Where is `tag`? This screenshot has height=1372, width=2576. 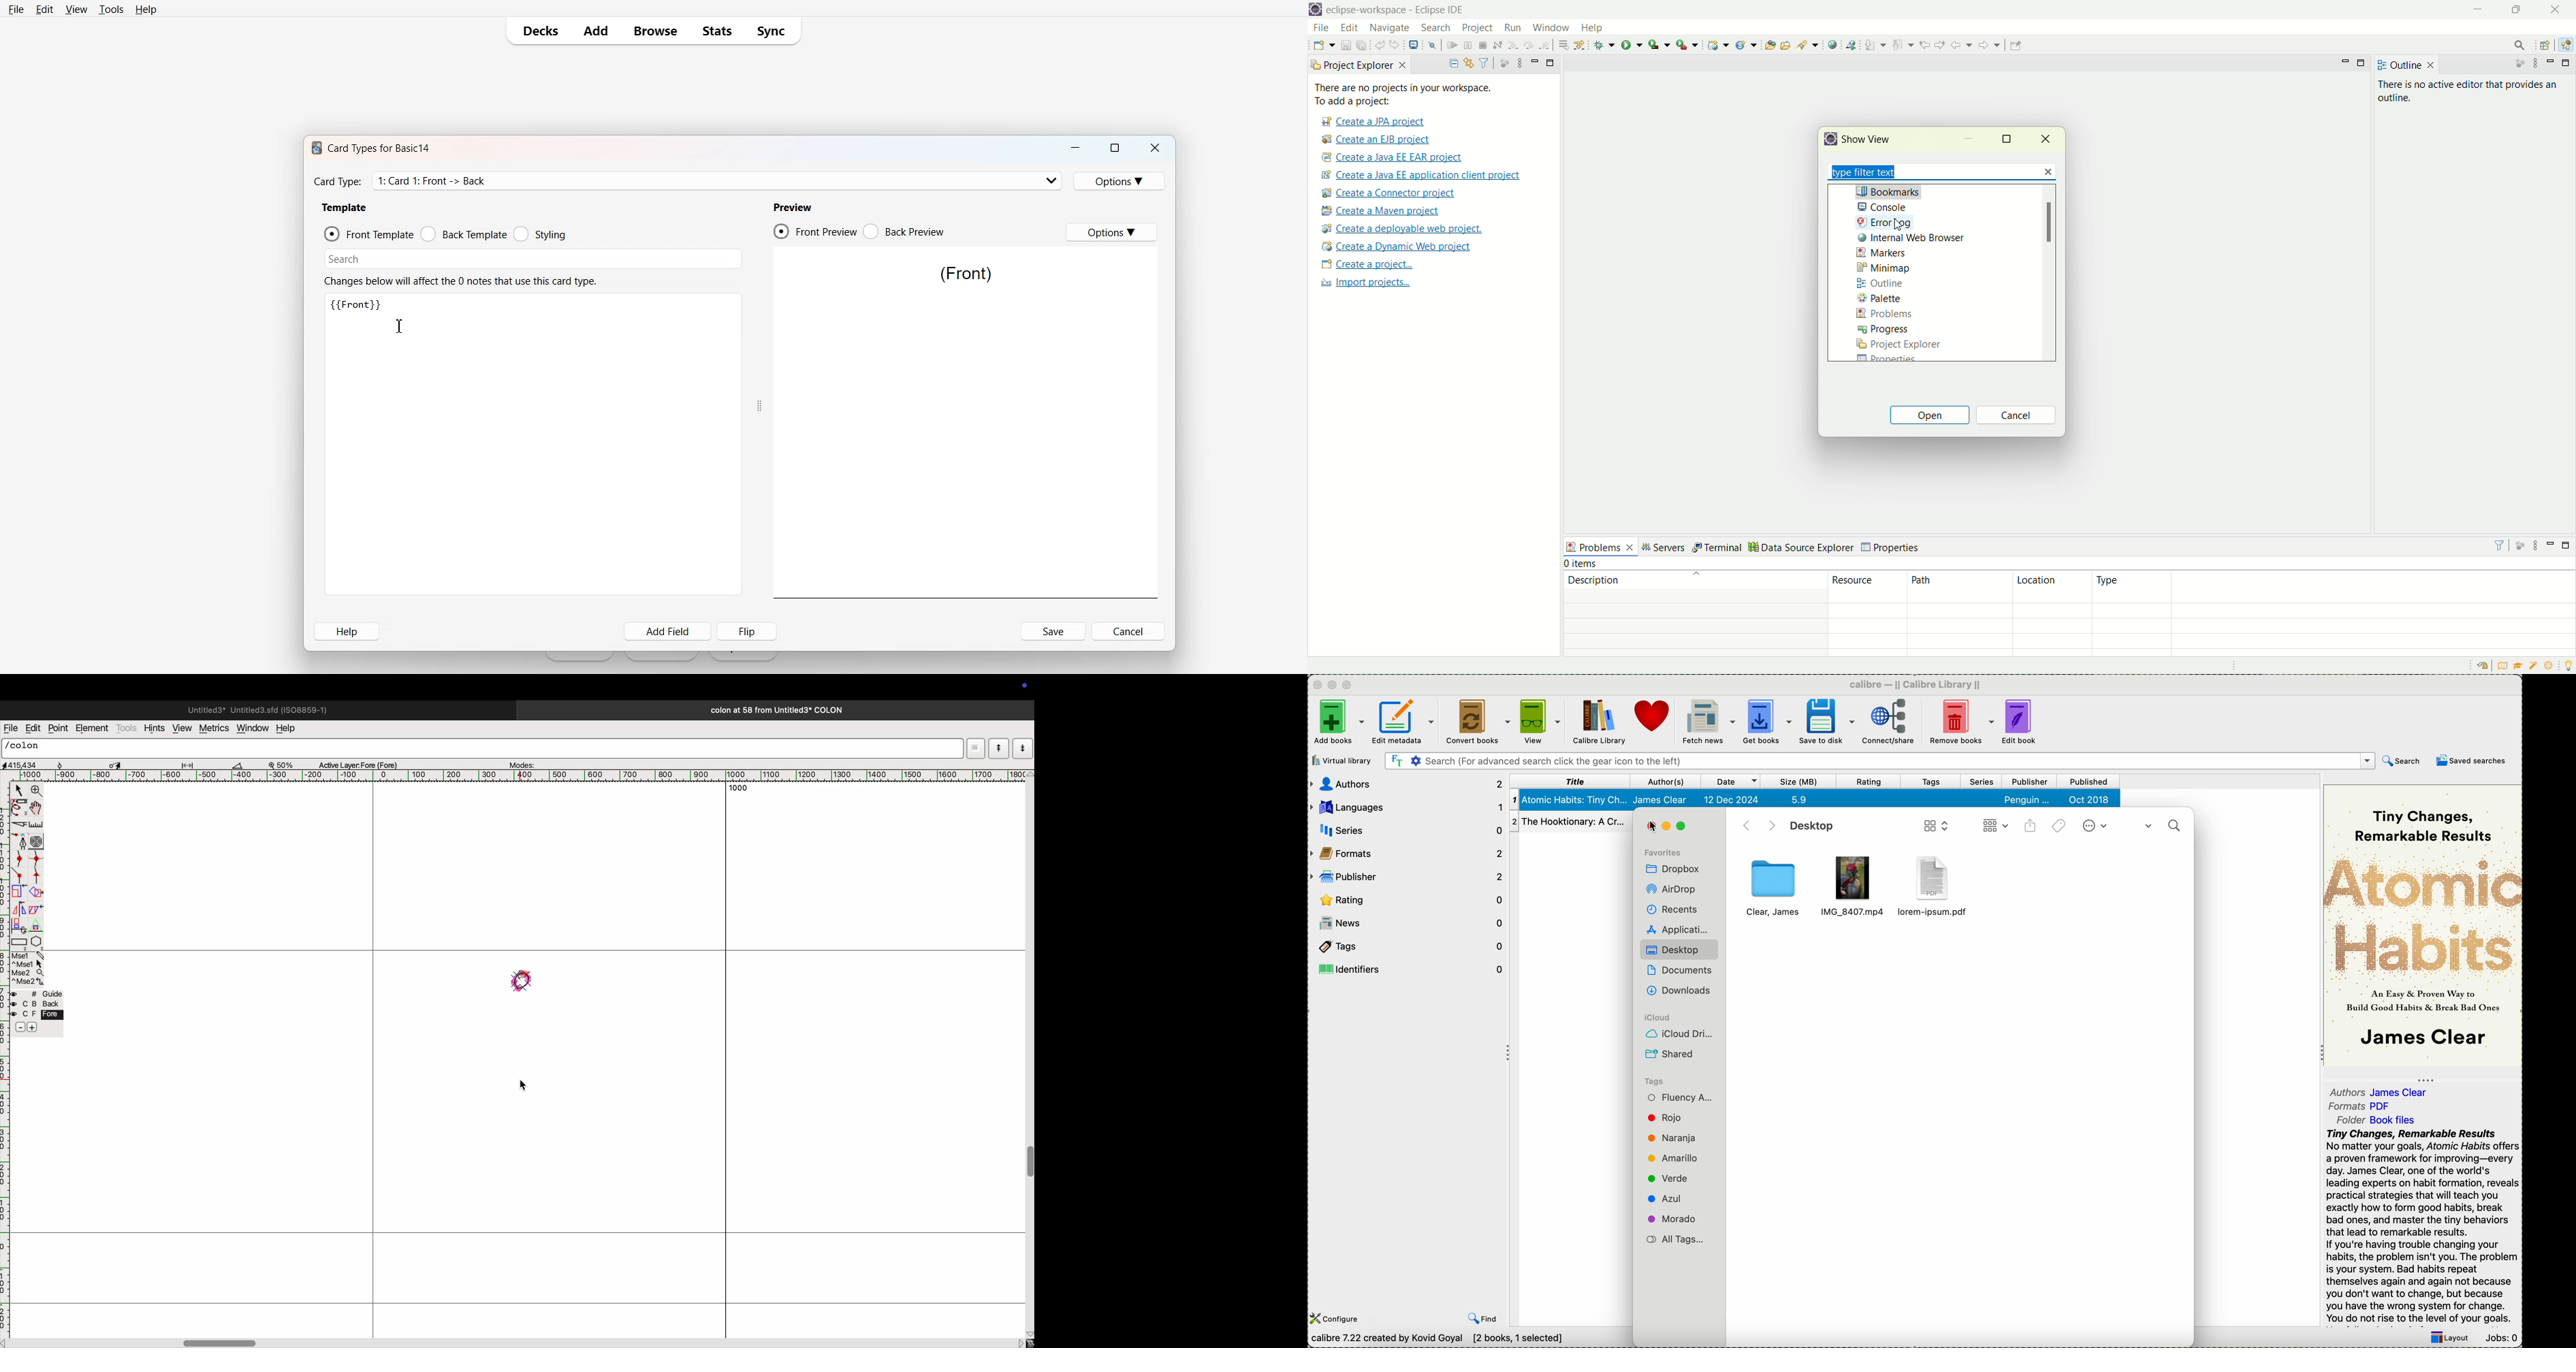
tag is located at coordinates (1677, 1097).